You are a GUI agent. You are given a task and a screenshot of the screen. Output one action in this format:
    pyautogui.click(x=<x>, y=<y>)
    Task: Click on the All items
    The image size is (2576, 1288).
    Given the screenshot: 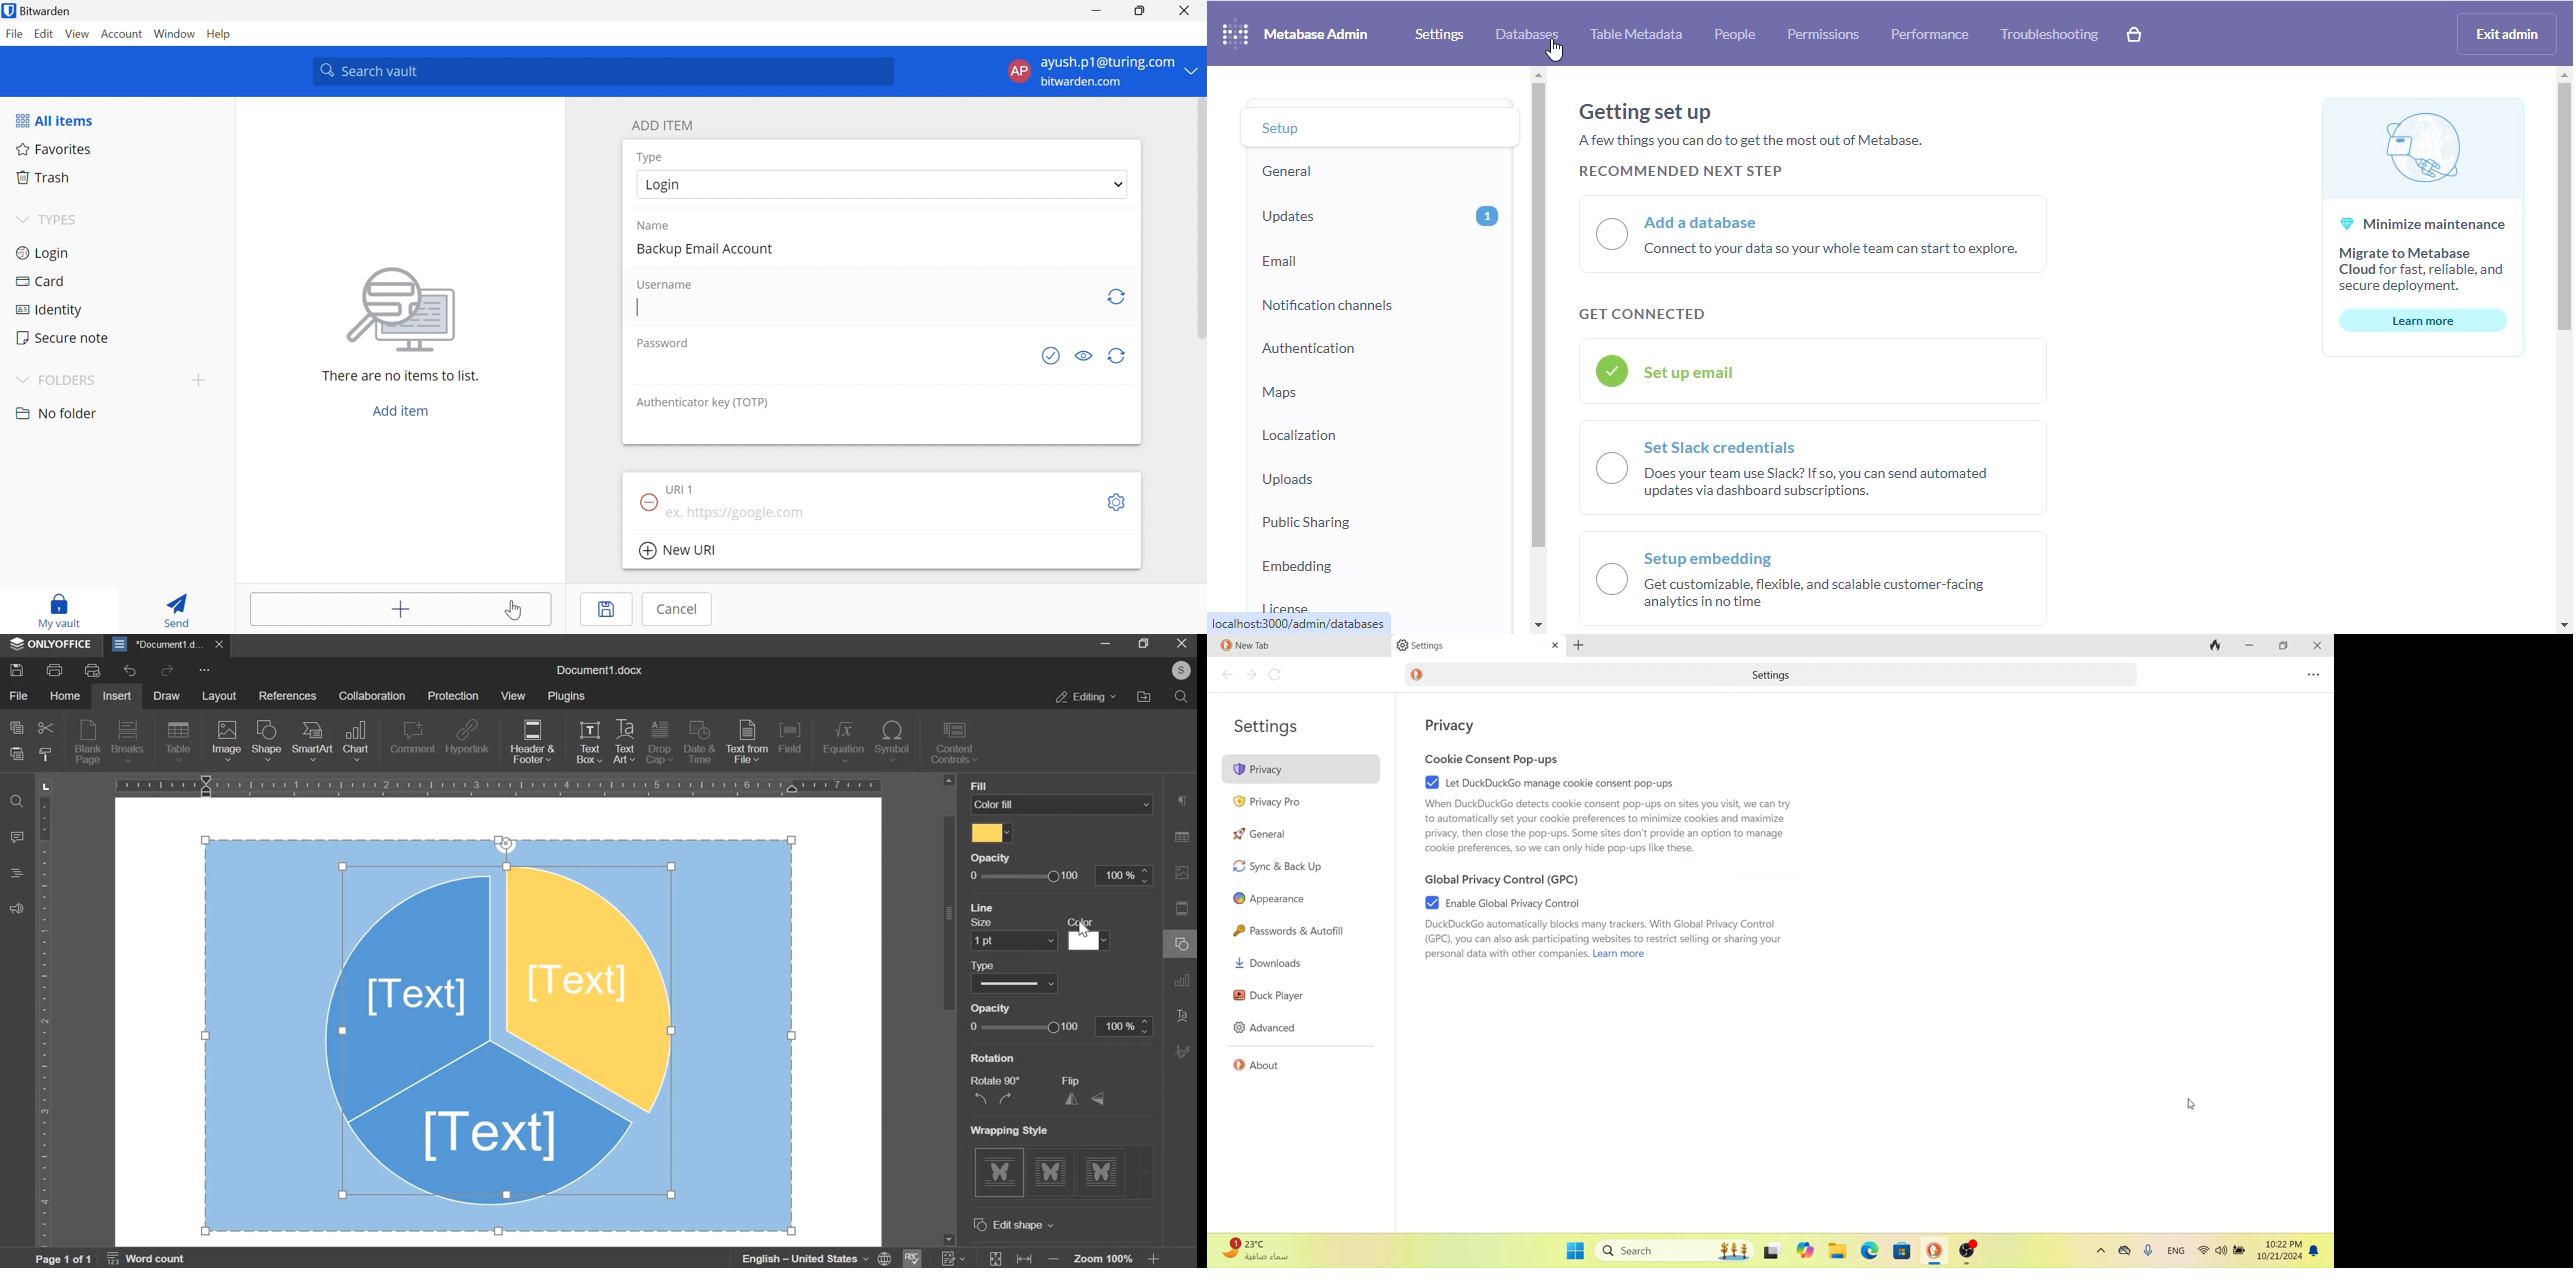 What is the action you would take?
    pyautogui.click(x=56, y=120)
    